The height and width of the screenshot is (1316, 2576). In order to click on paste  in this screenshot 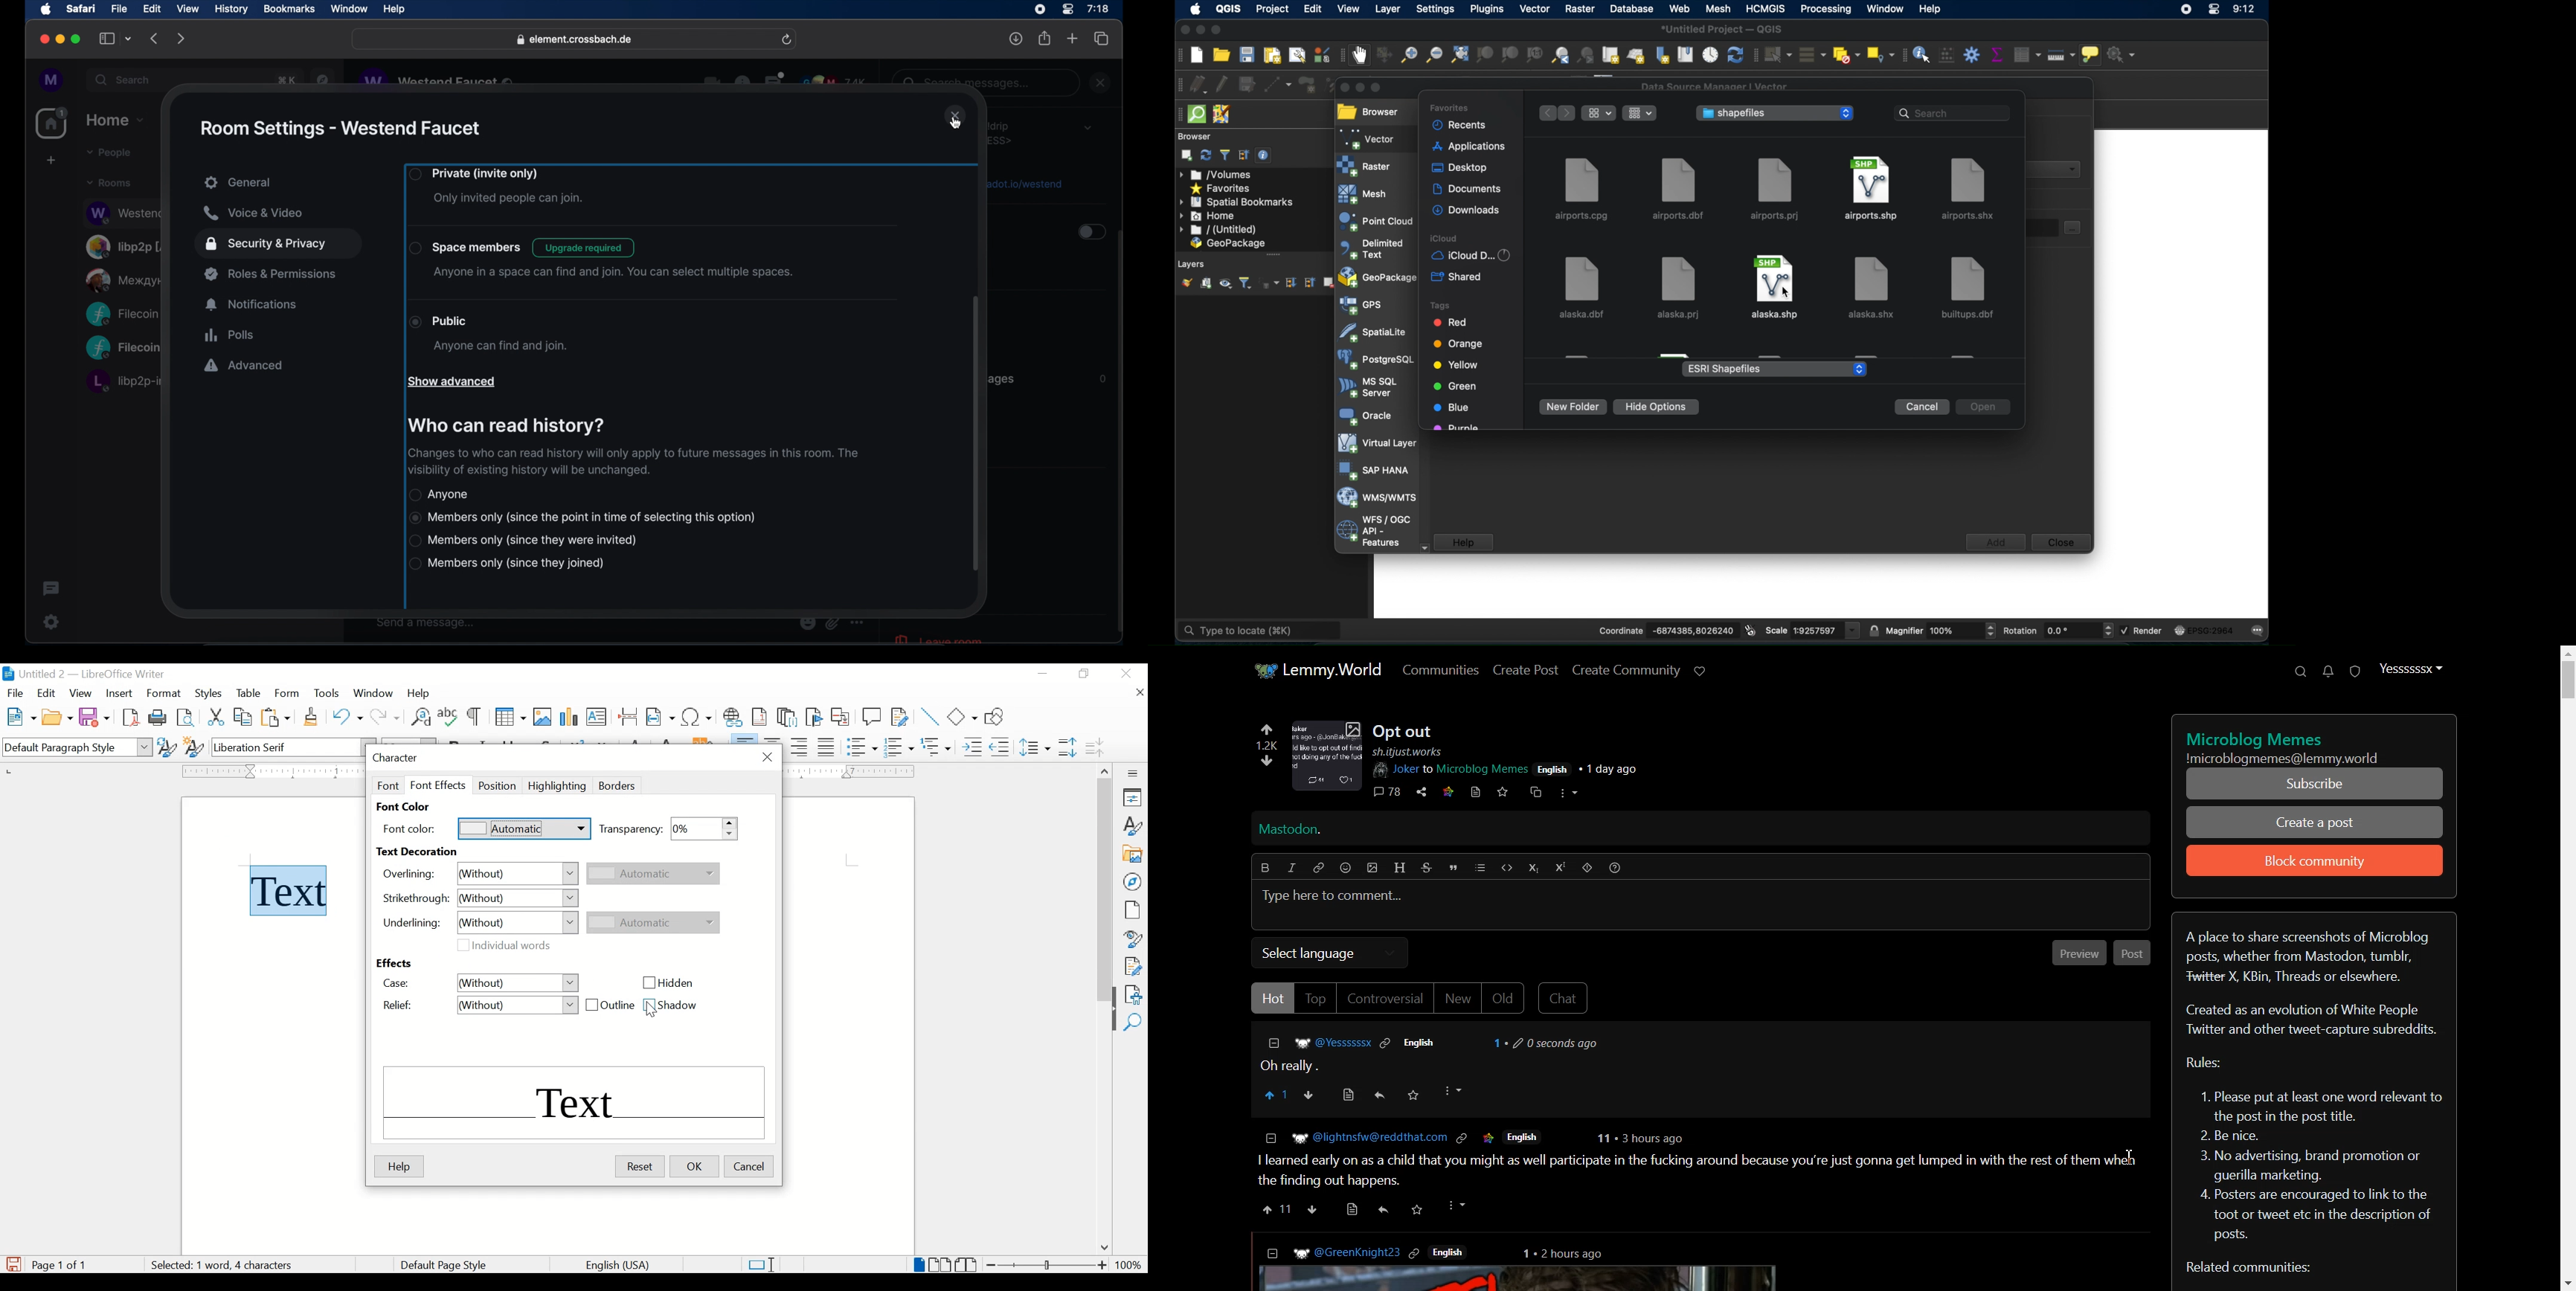, I will do `click(276, 717)`.